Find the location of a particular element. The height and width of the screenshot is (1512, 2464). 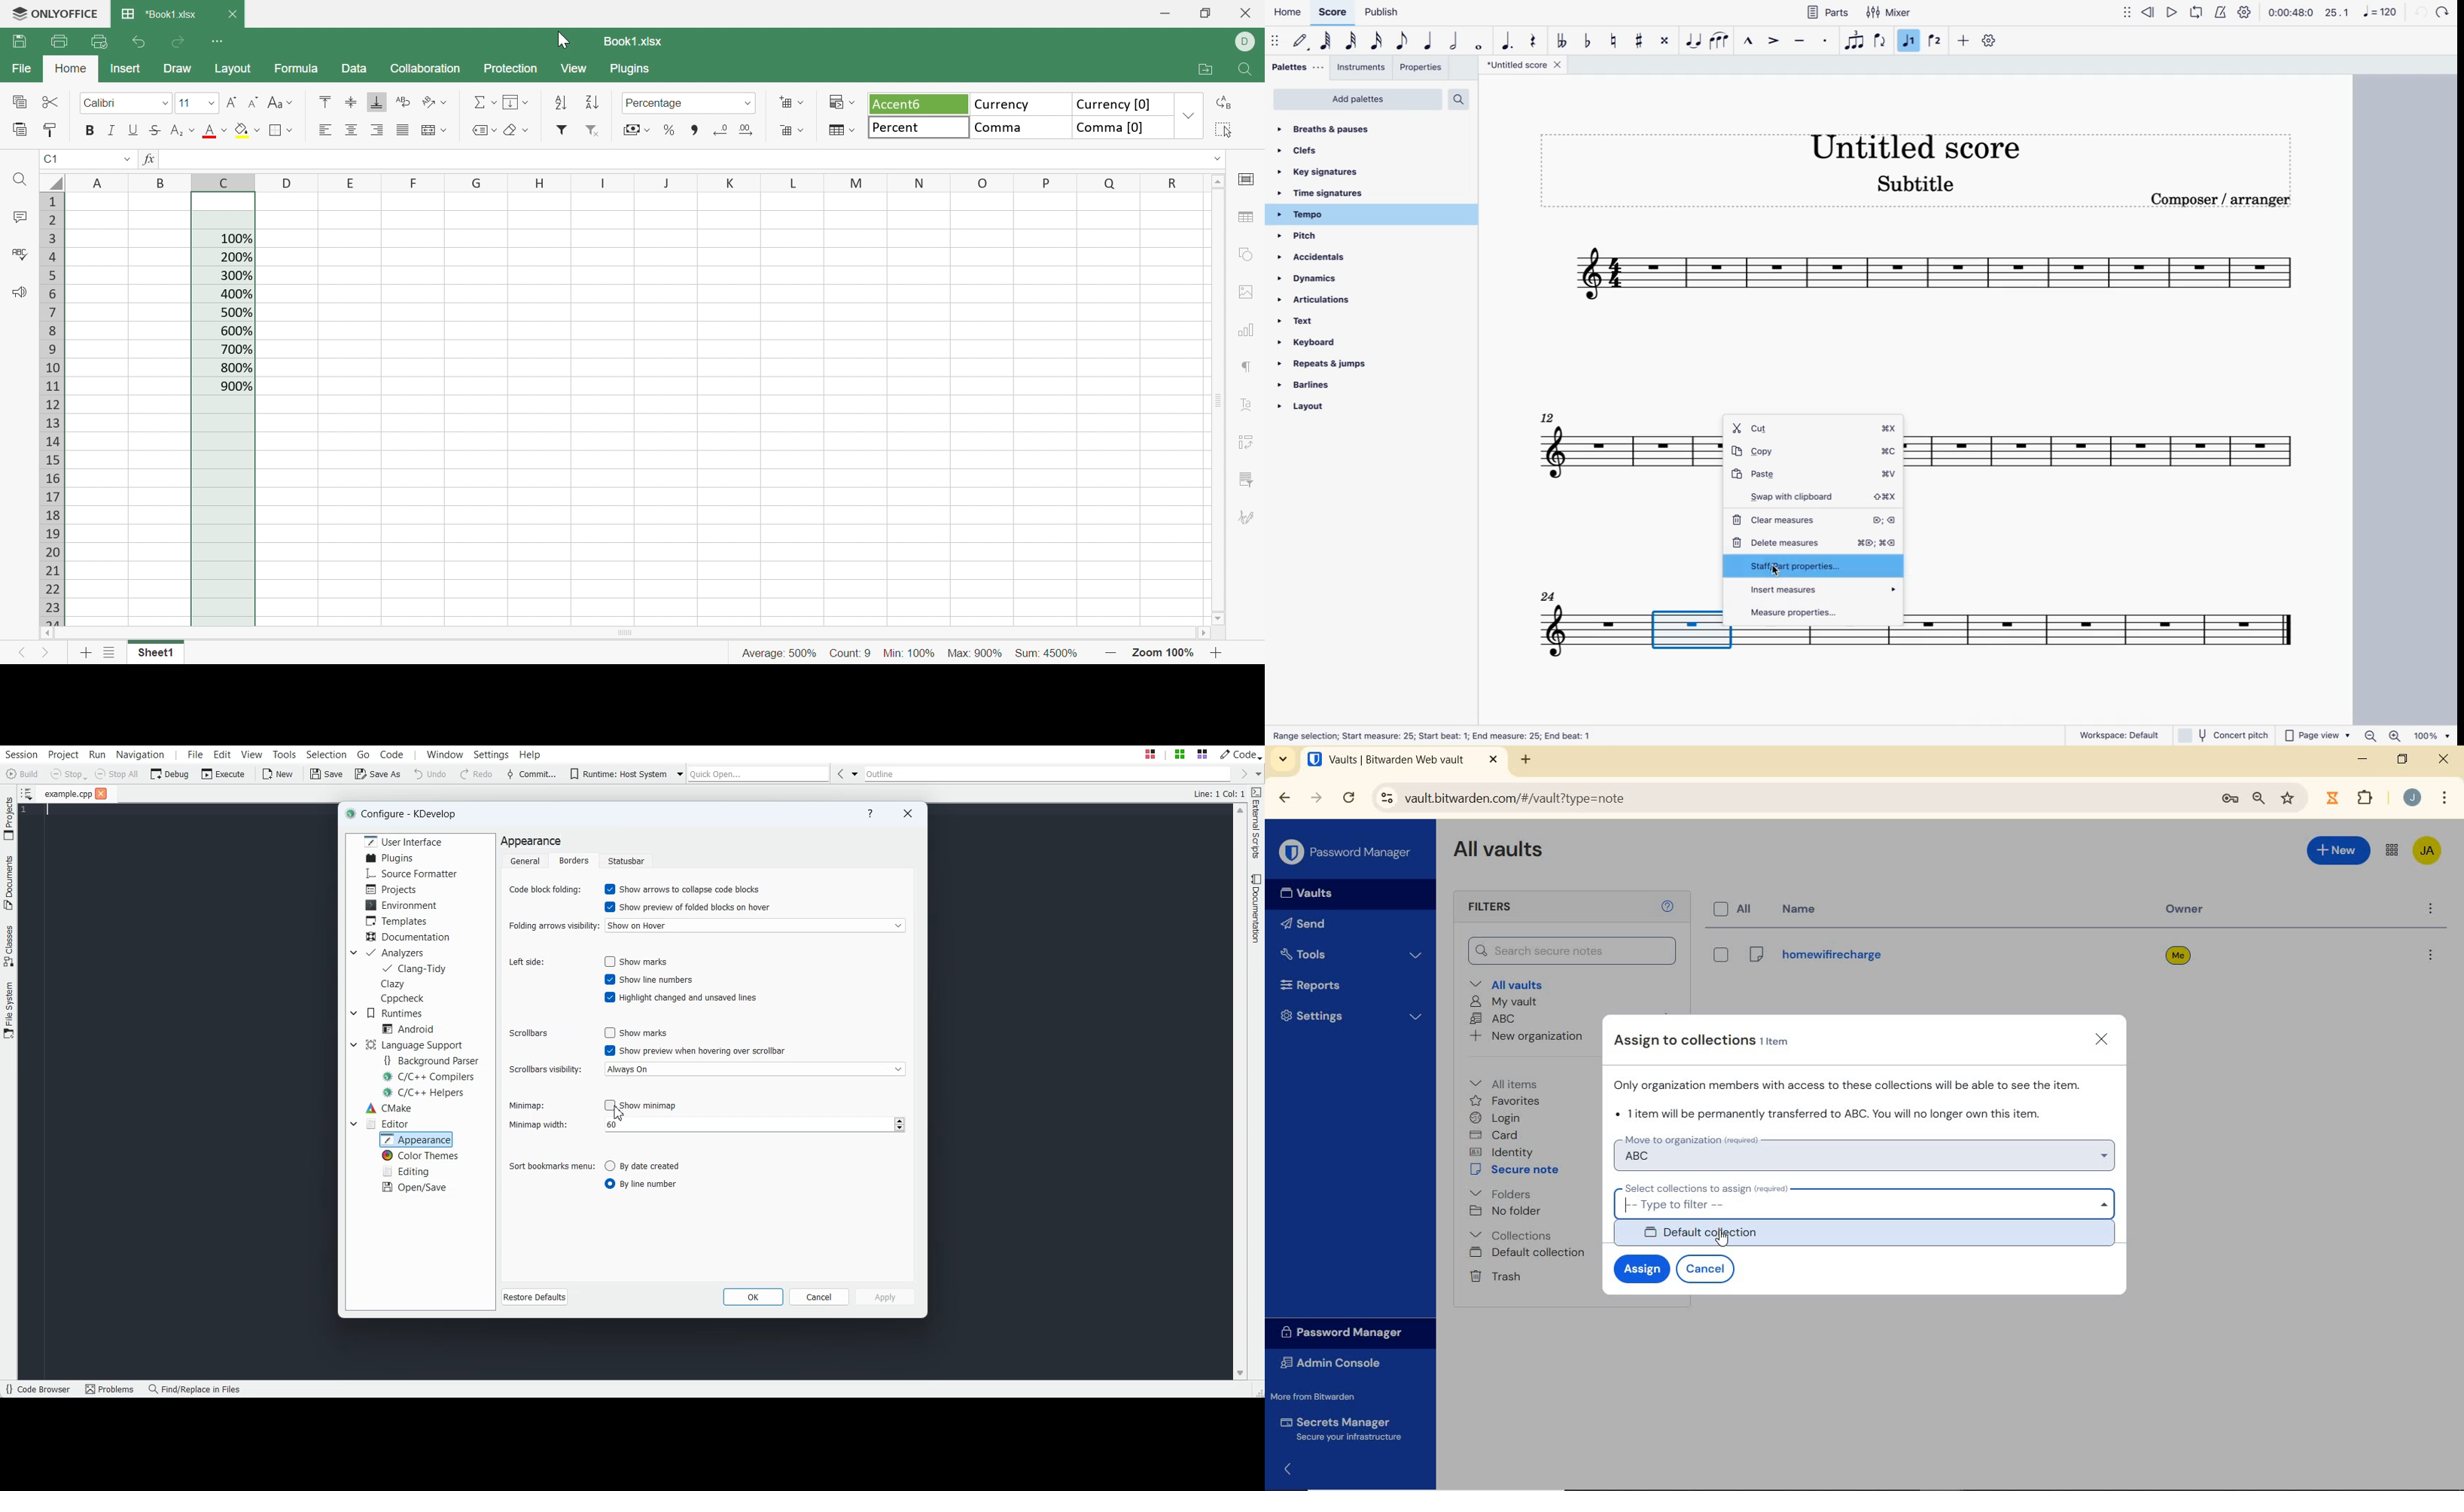

L is located at coordinates (791, 184).